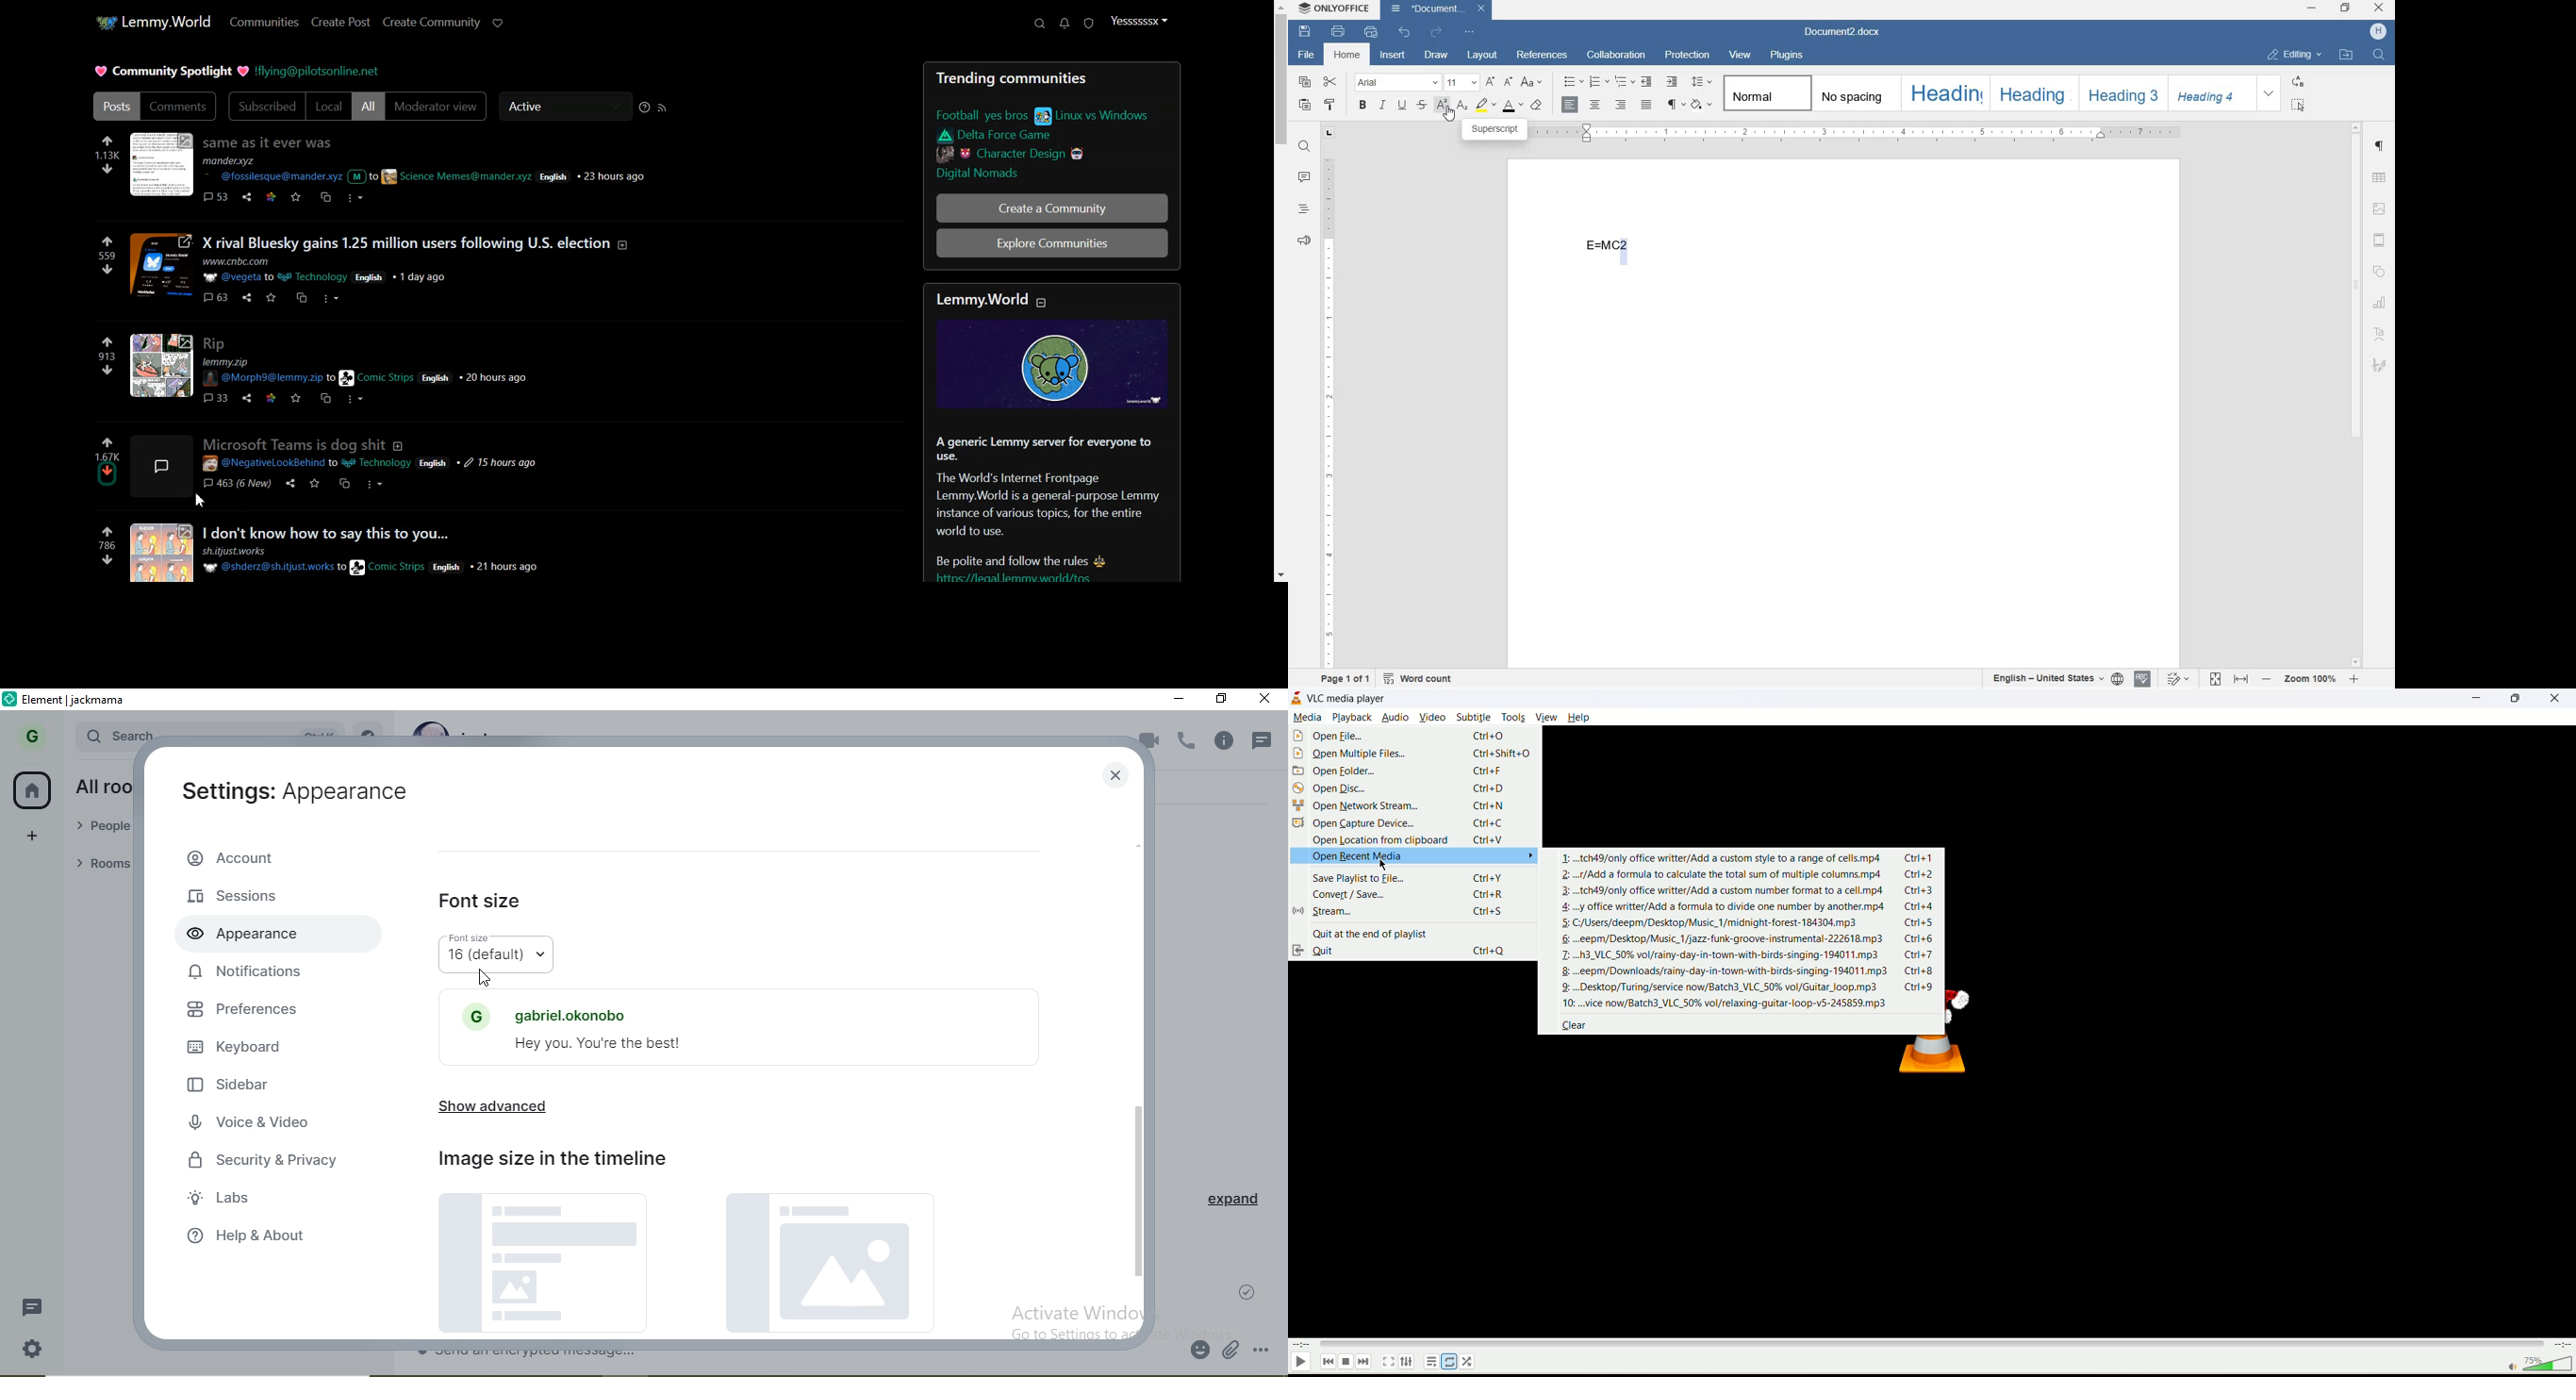  Describe the element at coordinates (1408, 1362) in the screenshot. I see `audio/subtitle track option` at that location.